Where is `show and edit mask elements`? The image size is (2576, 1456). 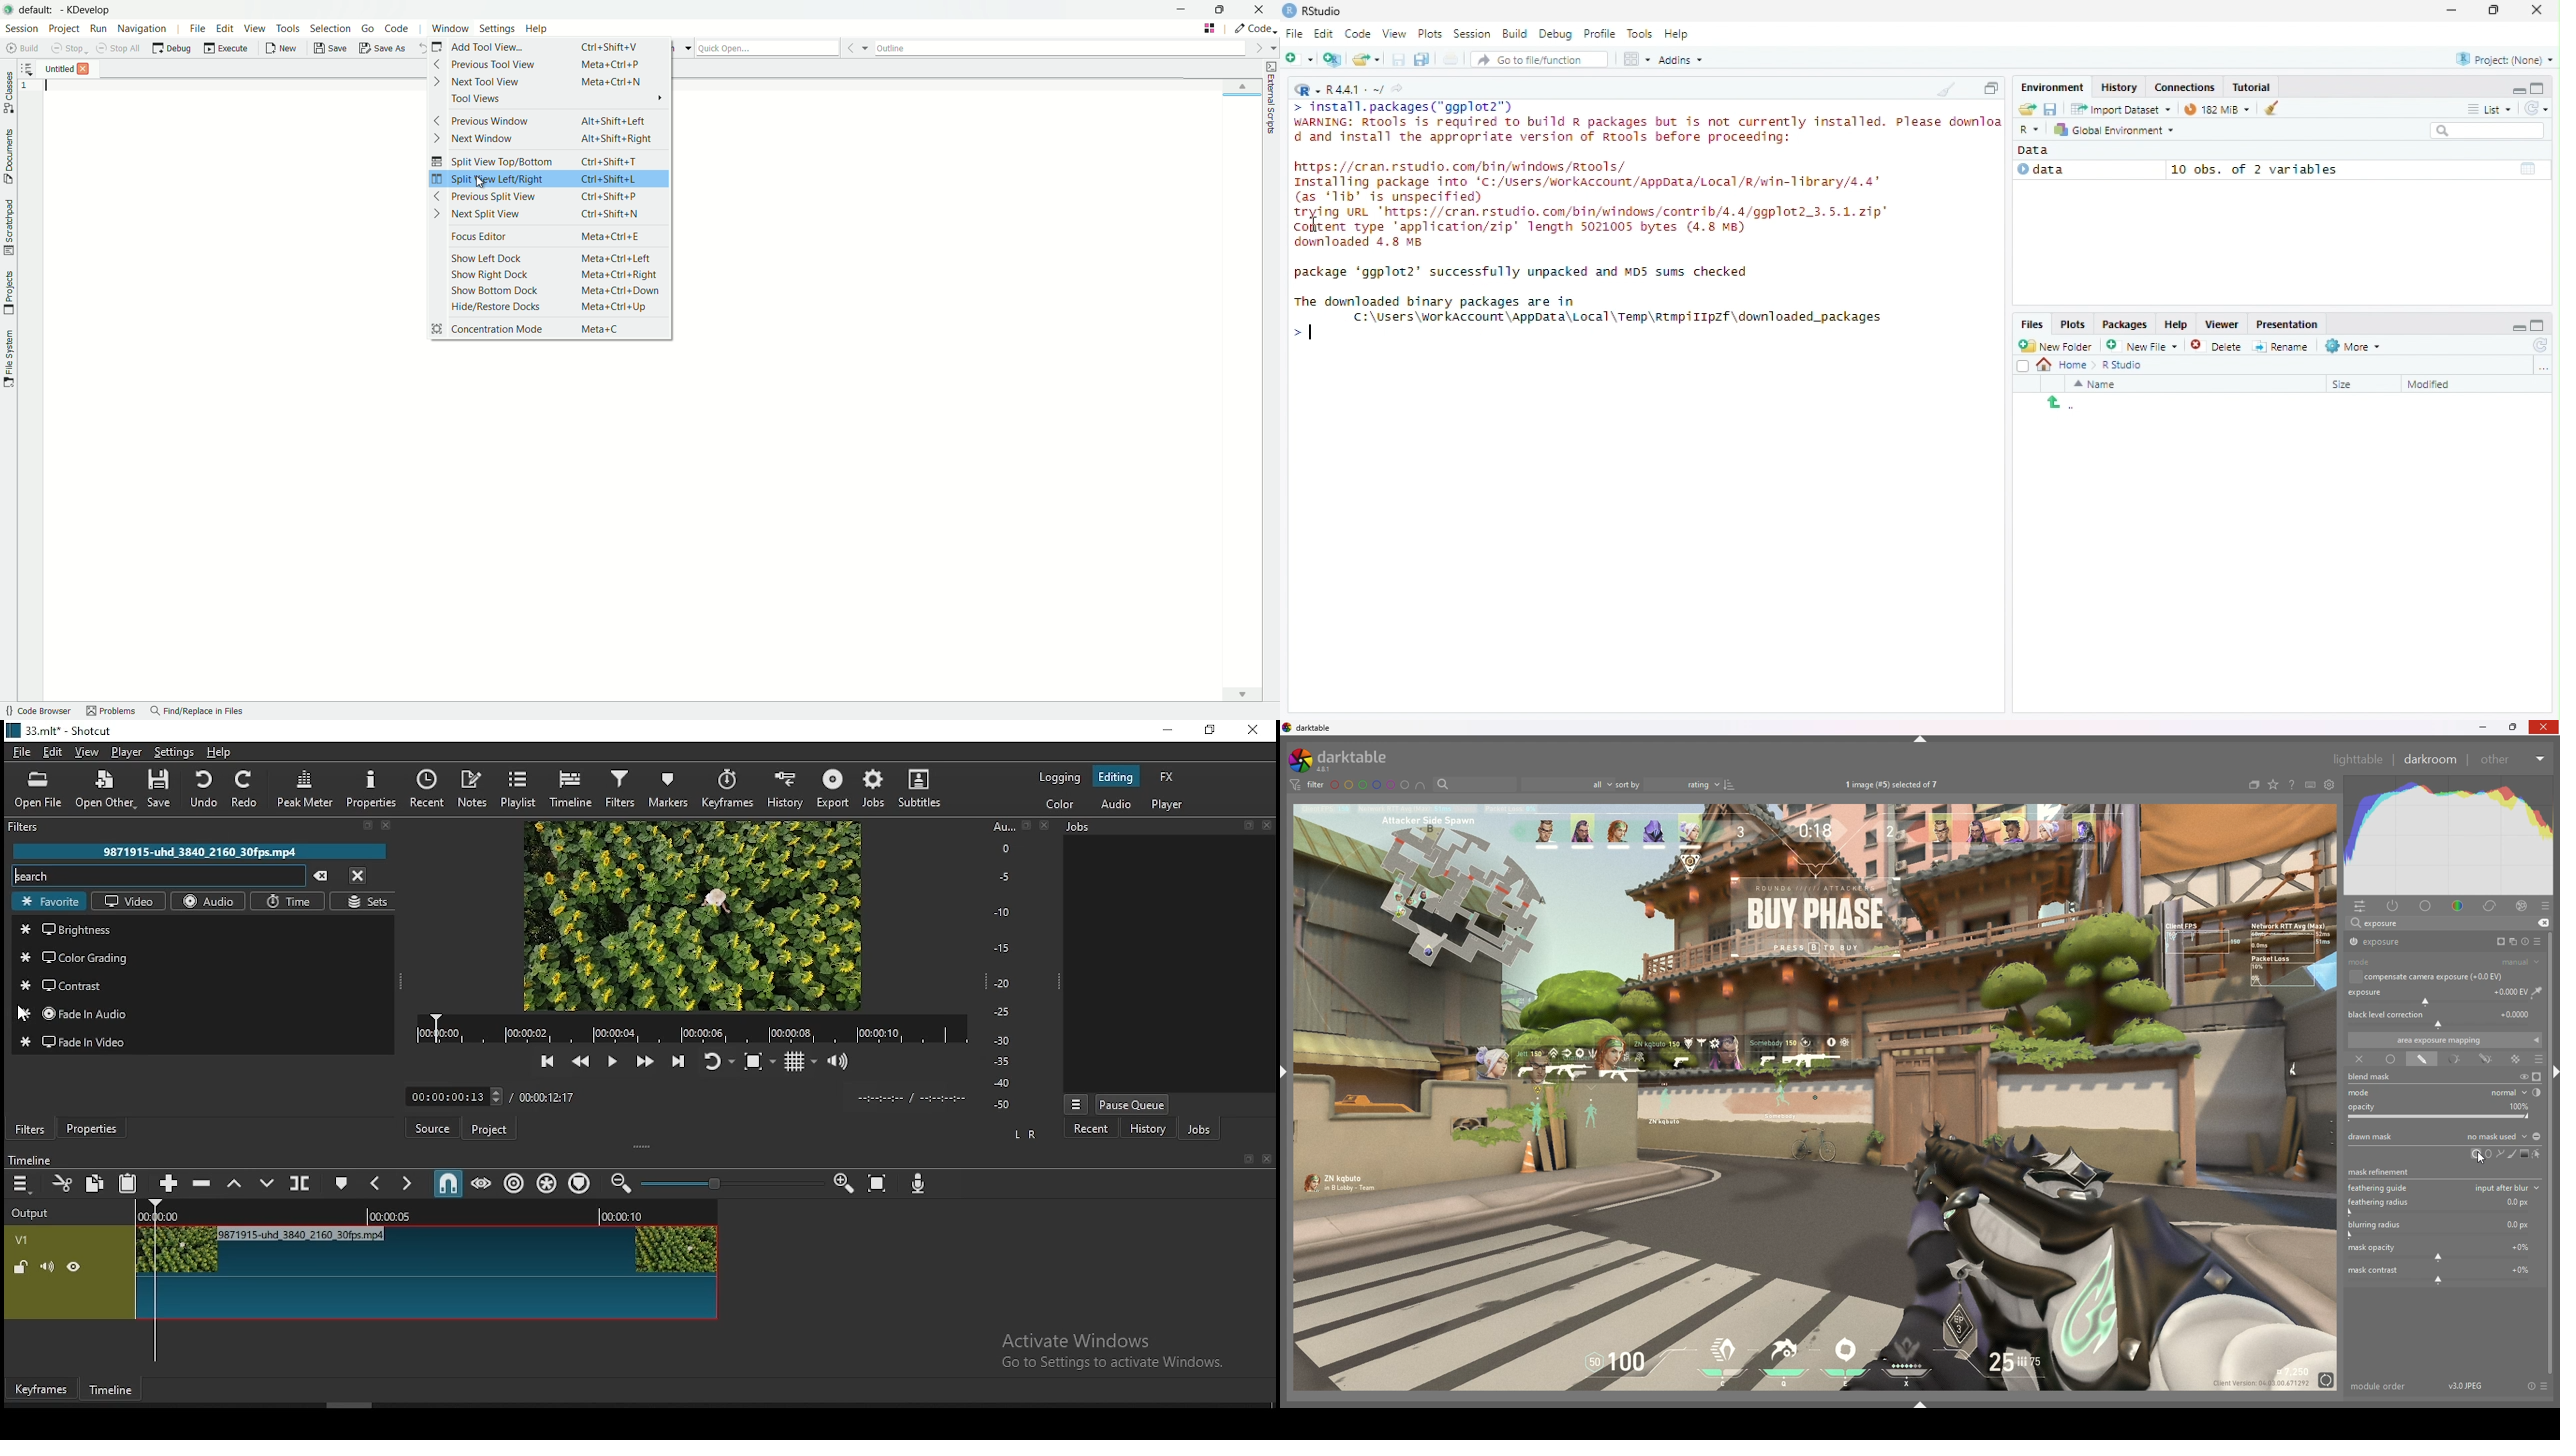 show and edit mask elements is located at coordinates (2537, 1154).